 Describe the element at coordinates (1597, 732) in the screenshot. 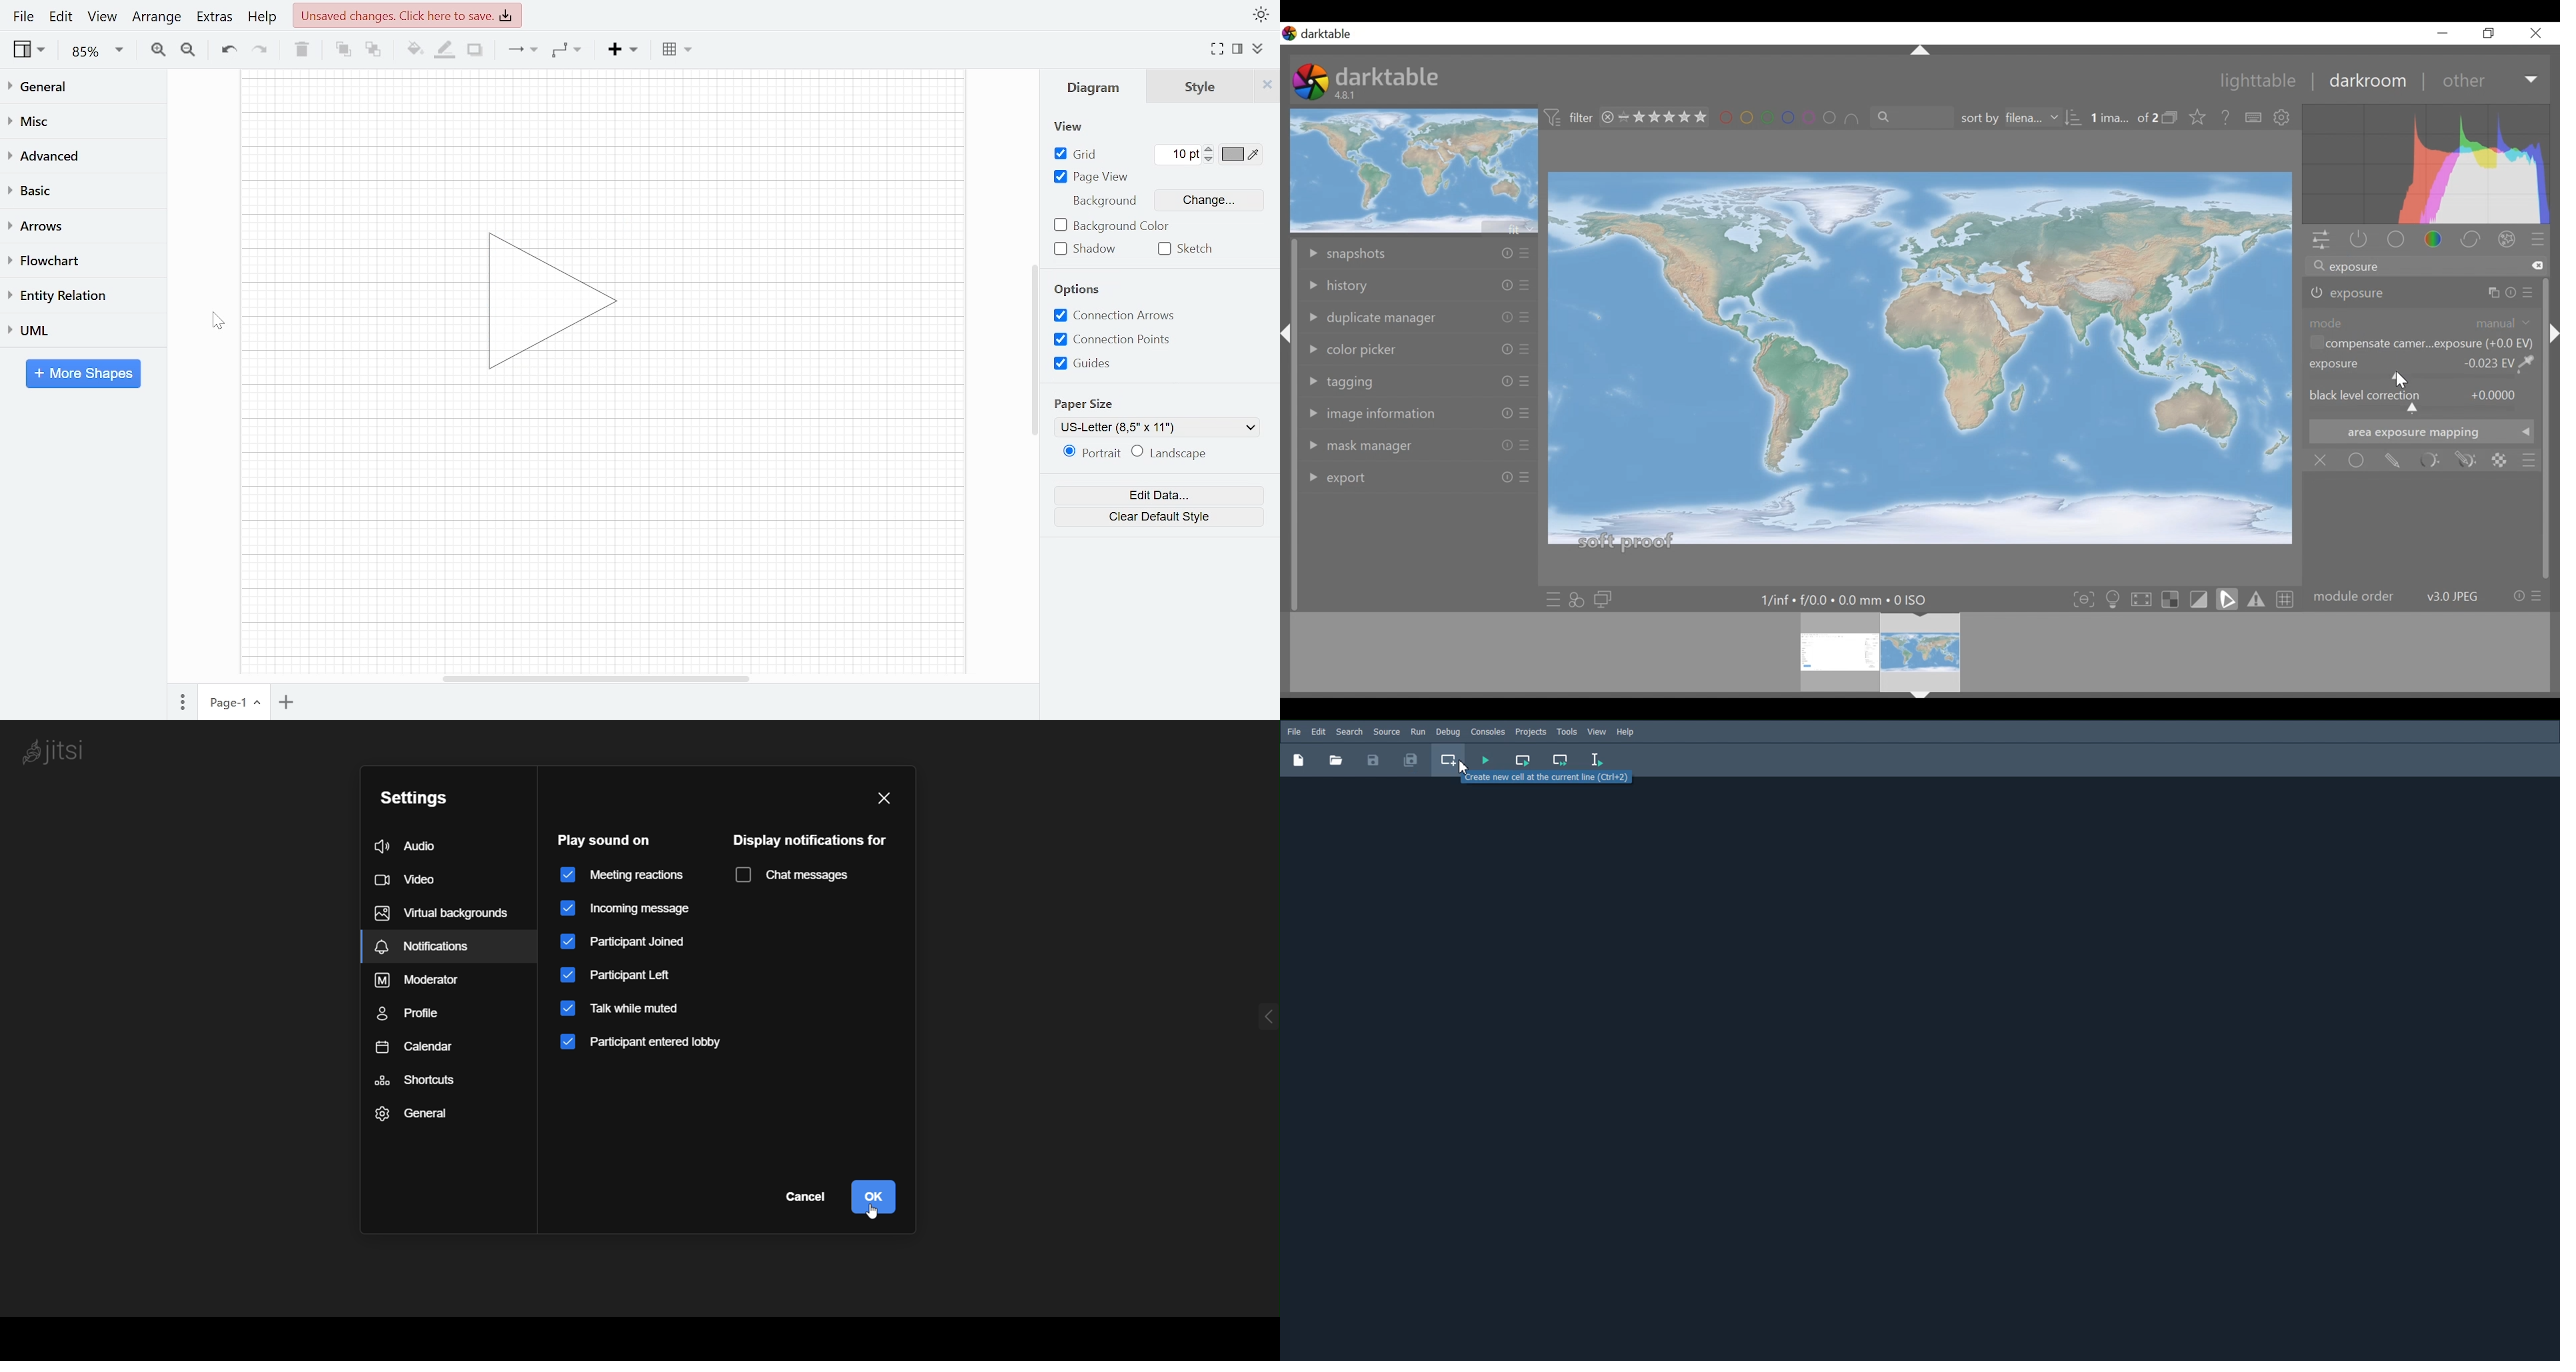

I see `view` at that location.